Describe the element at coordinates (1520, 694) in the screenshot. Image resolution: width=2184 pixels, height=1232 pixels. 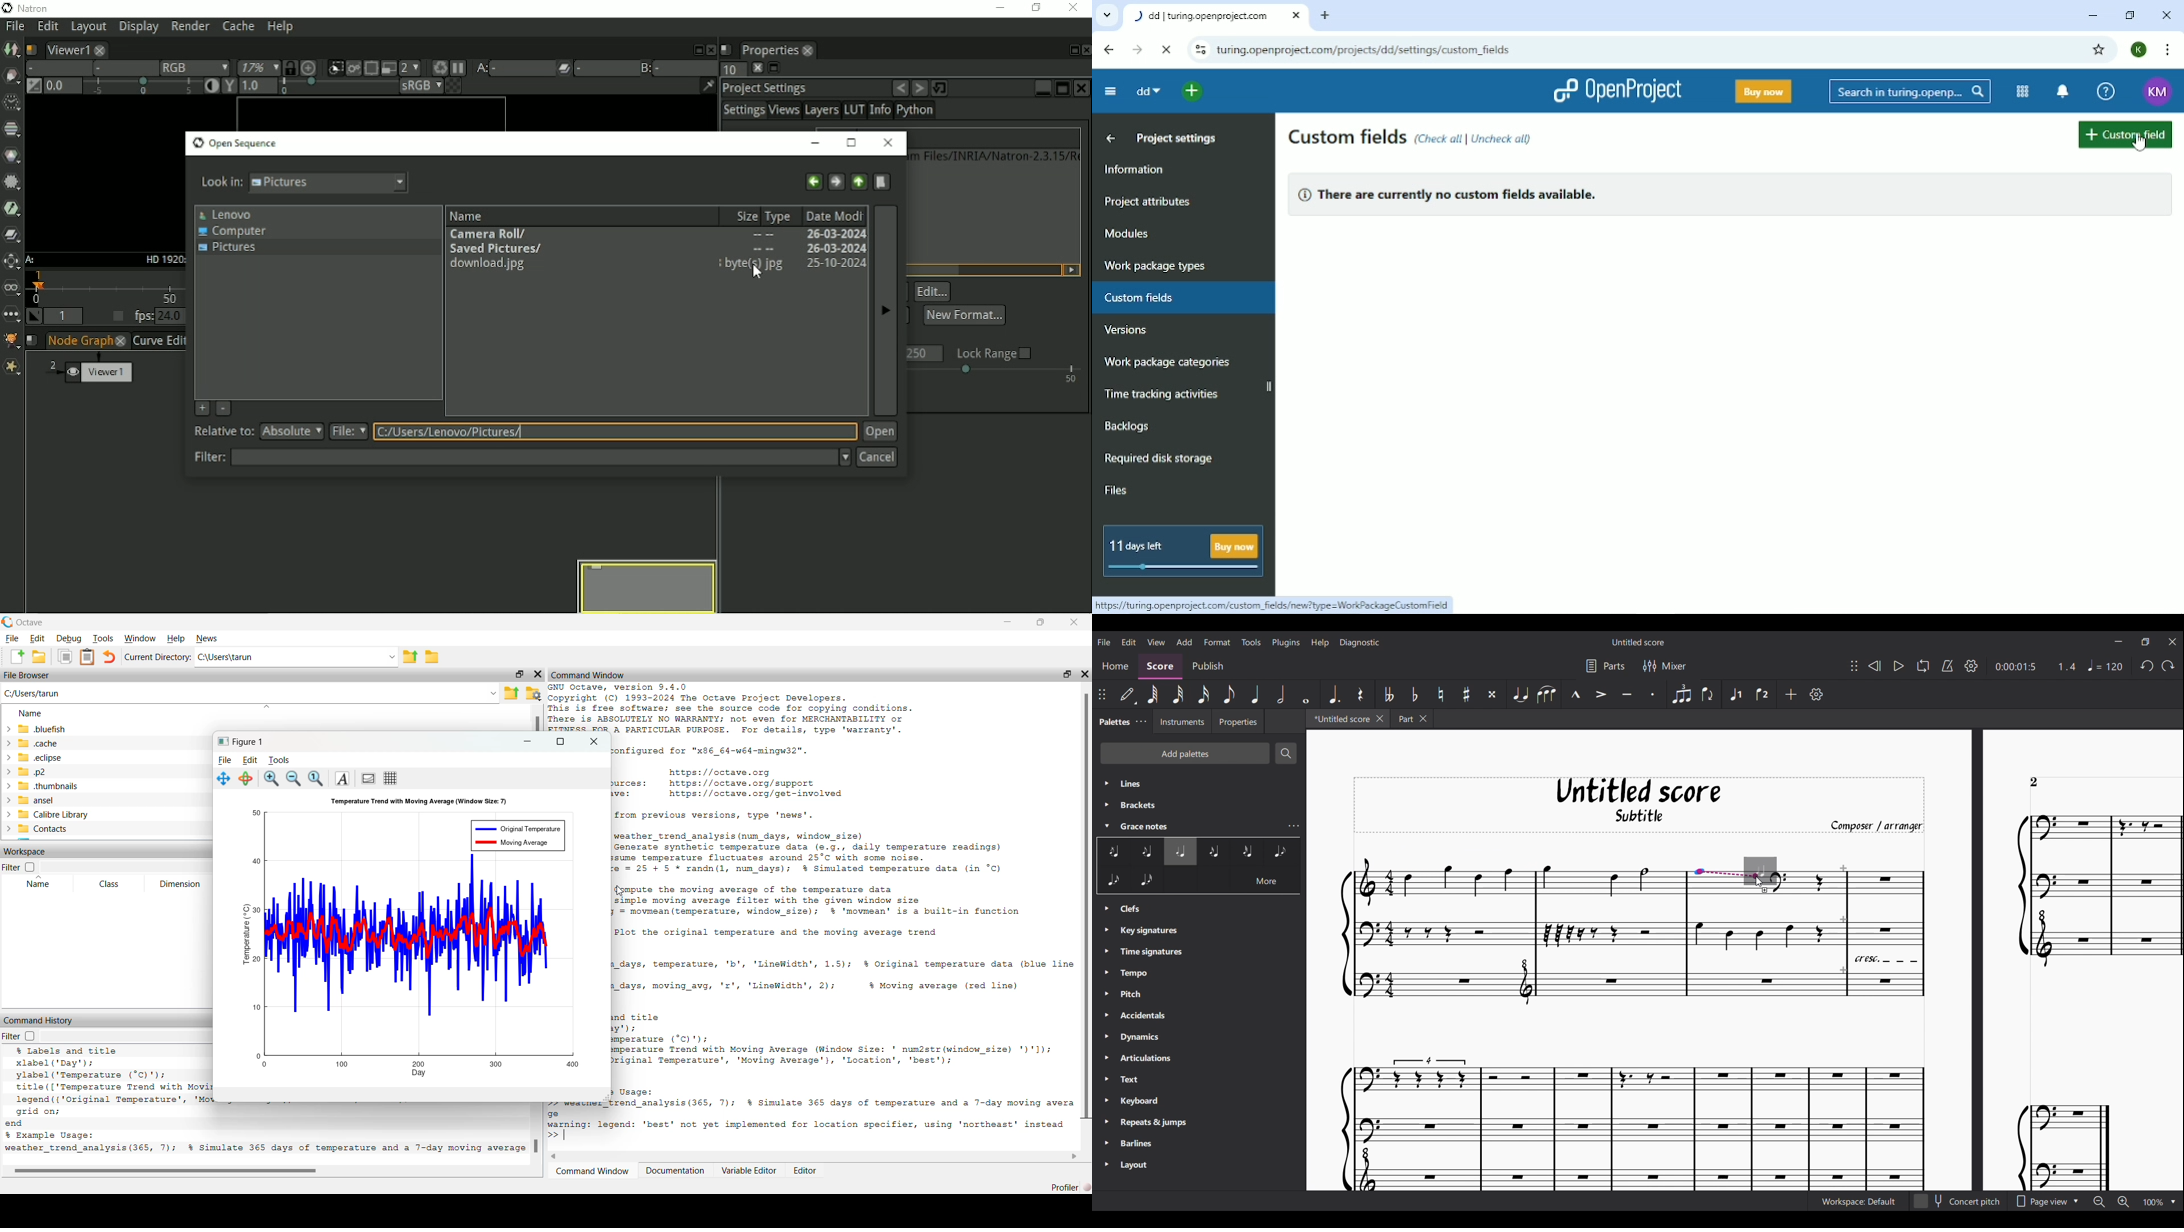
I see `Tie` at that location.